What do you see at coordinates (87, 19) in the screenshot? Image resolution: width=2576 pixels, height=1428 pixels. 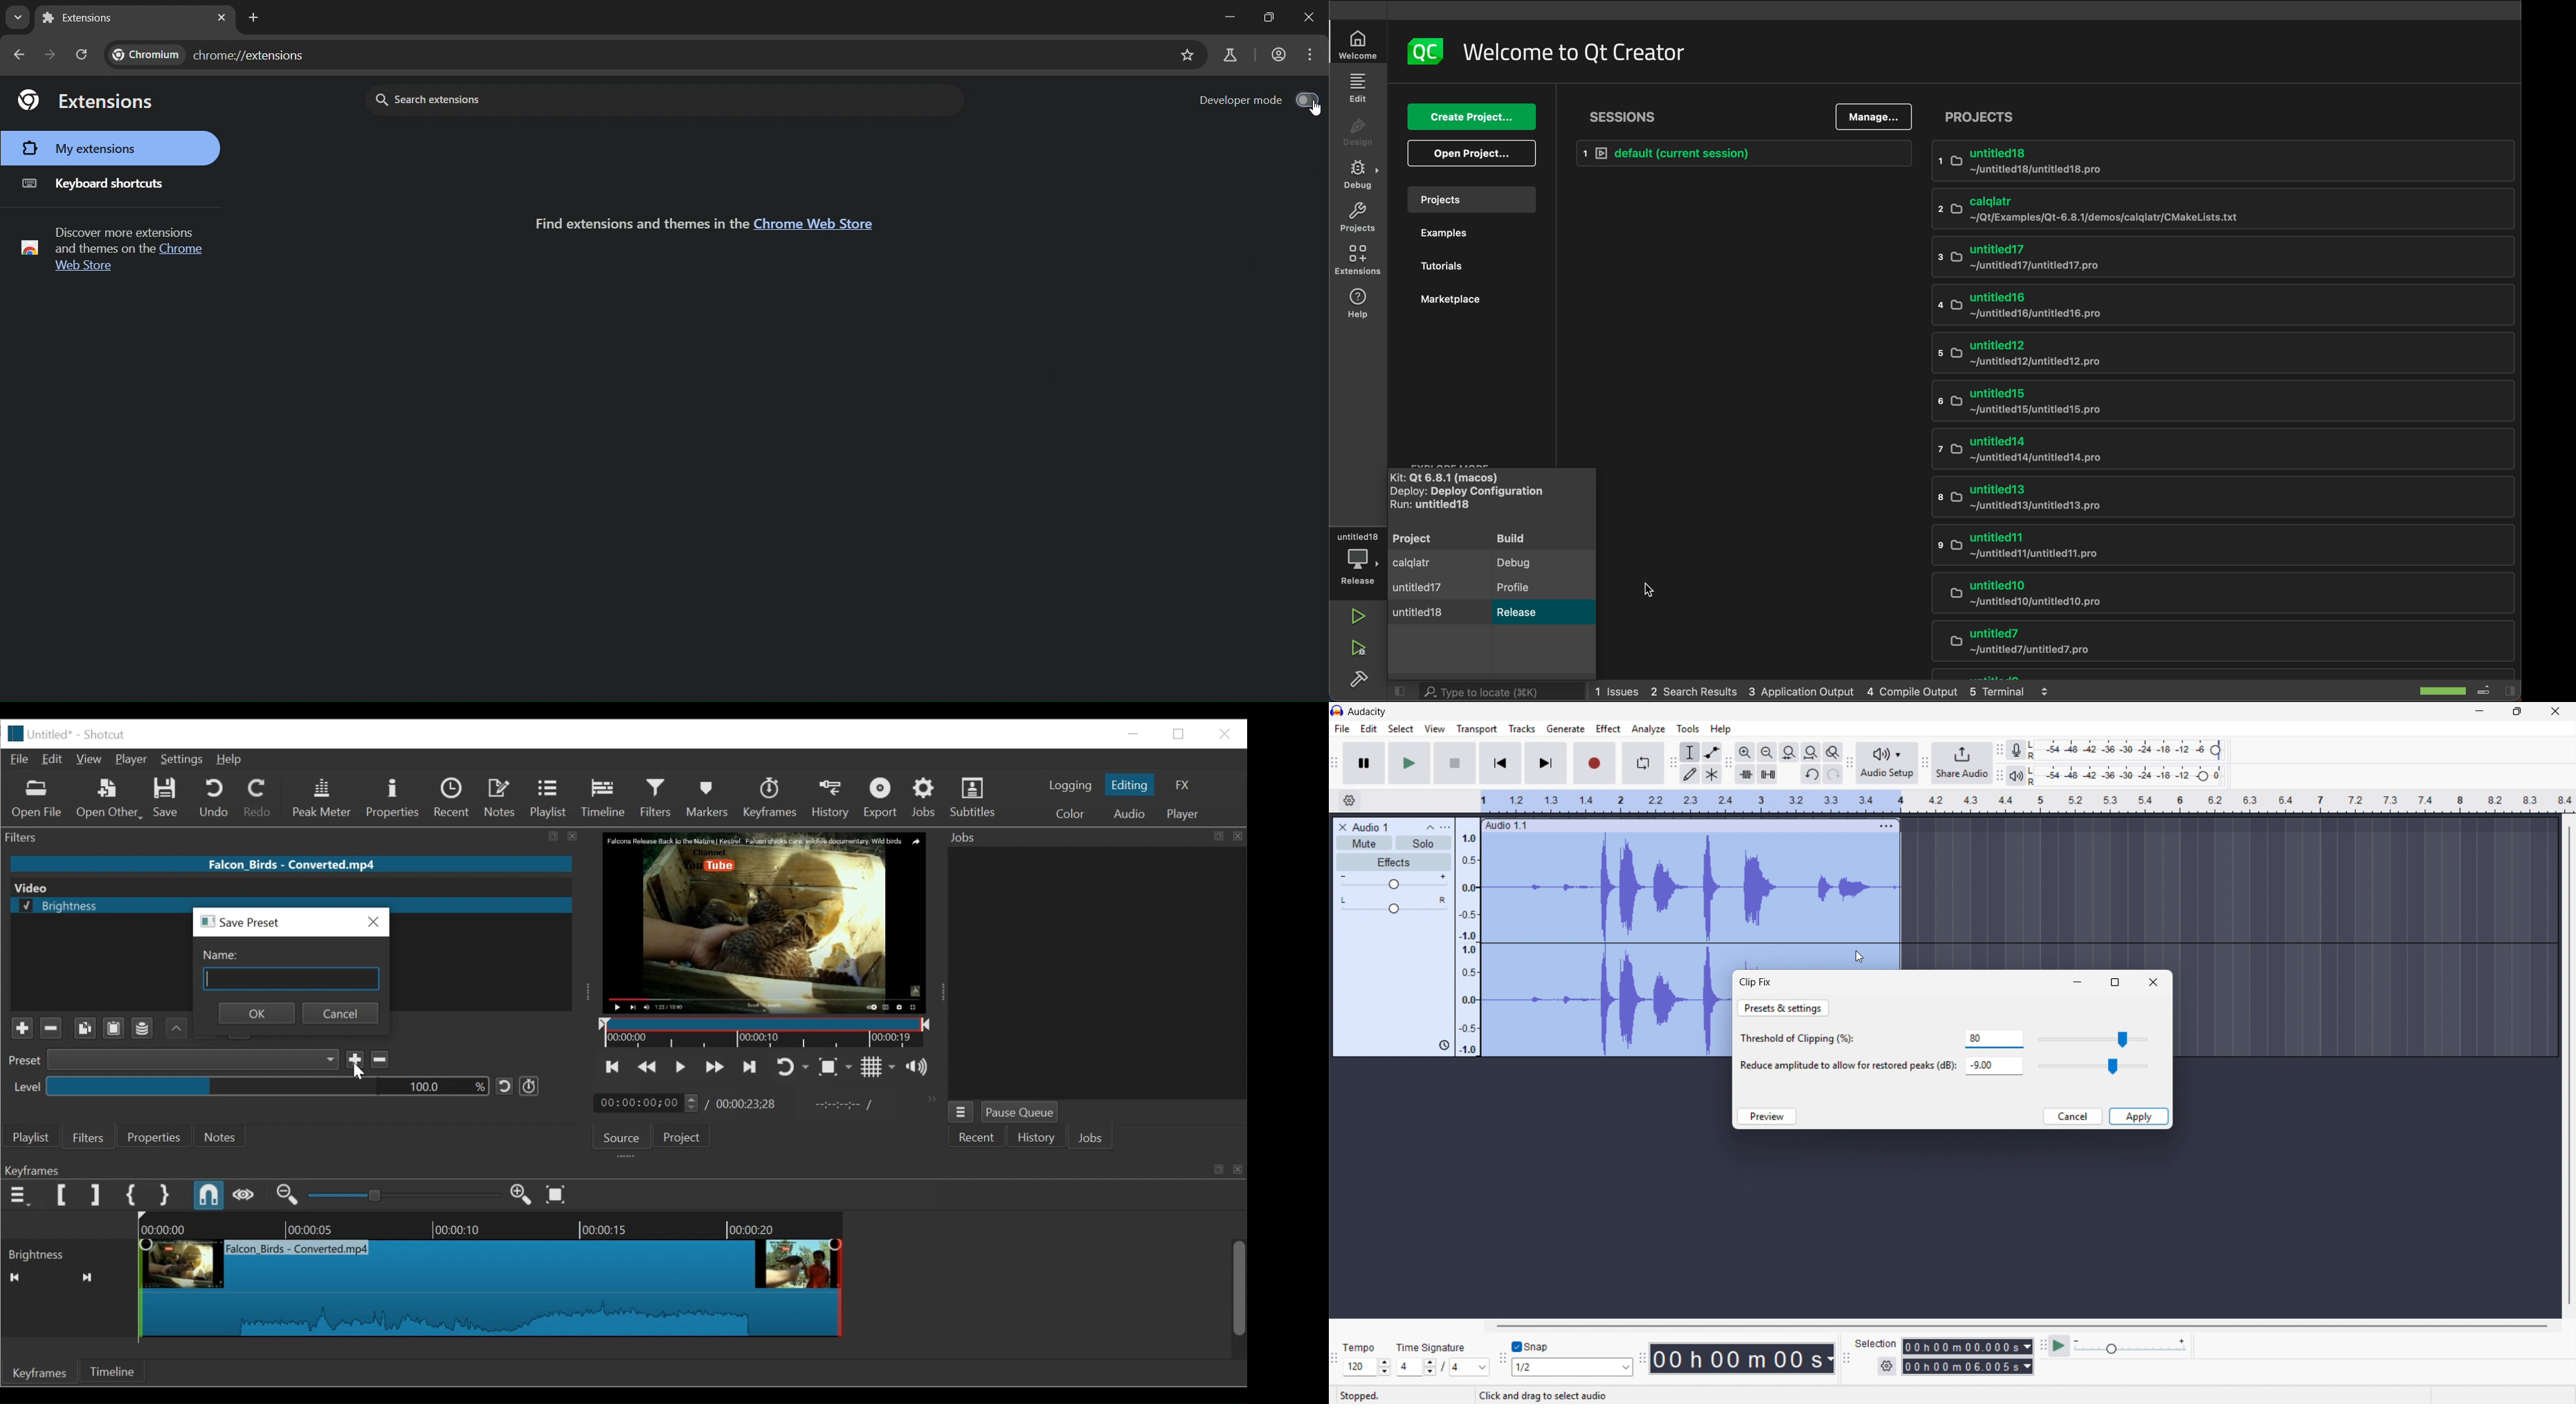 I see `new tab` at bounding box center [87, 19].